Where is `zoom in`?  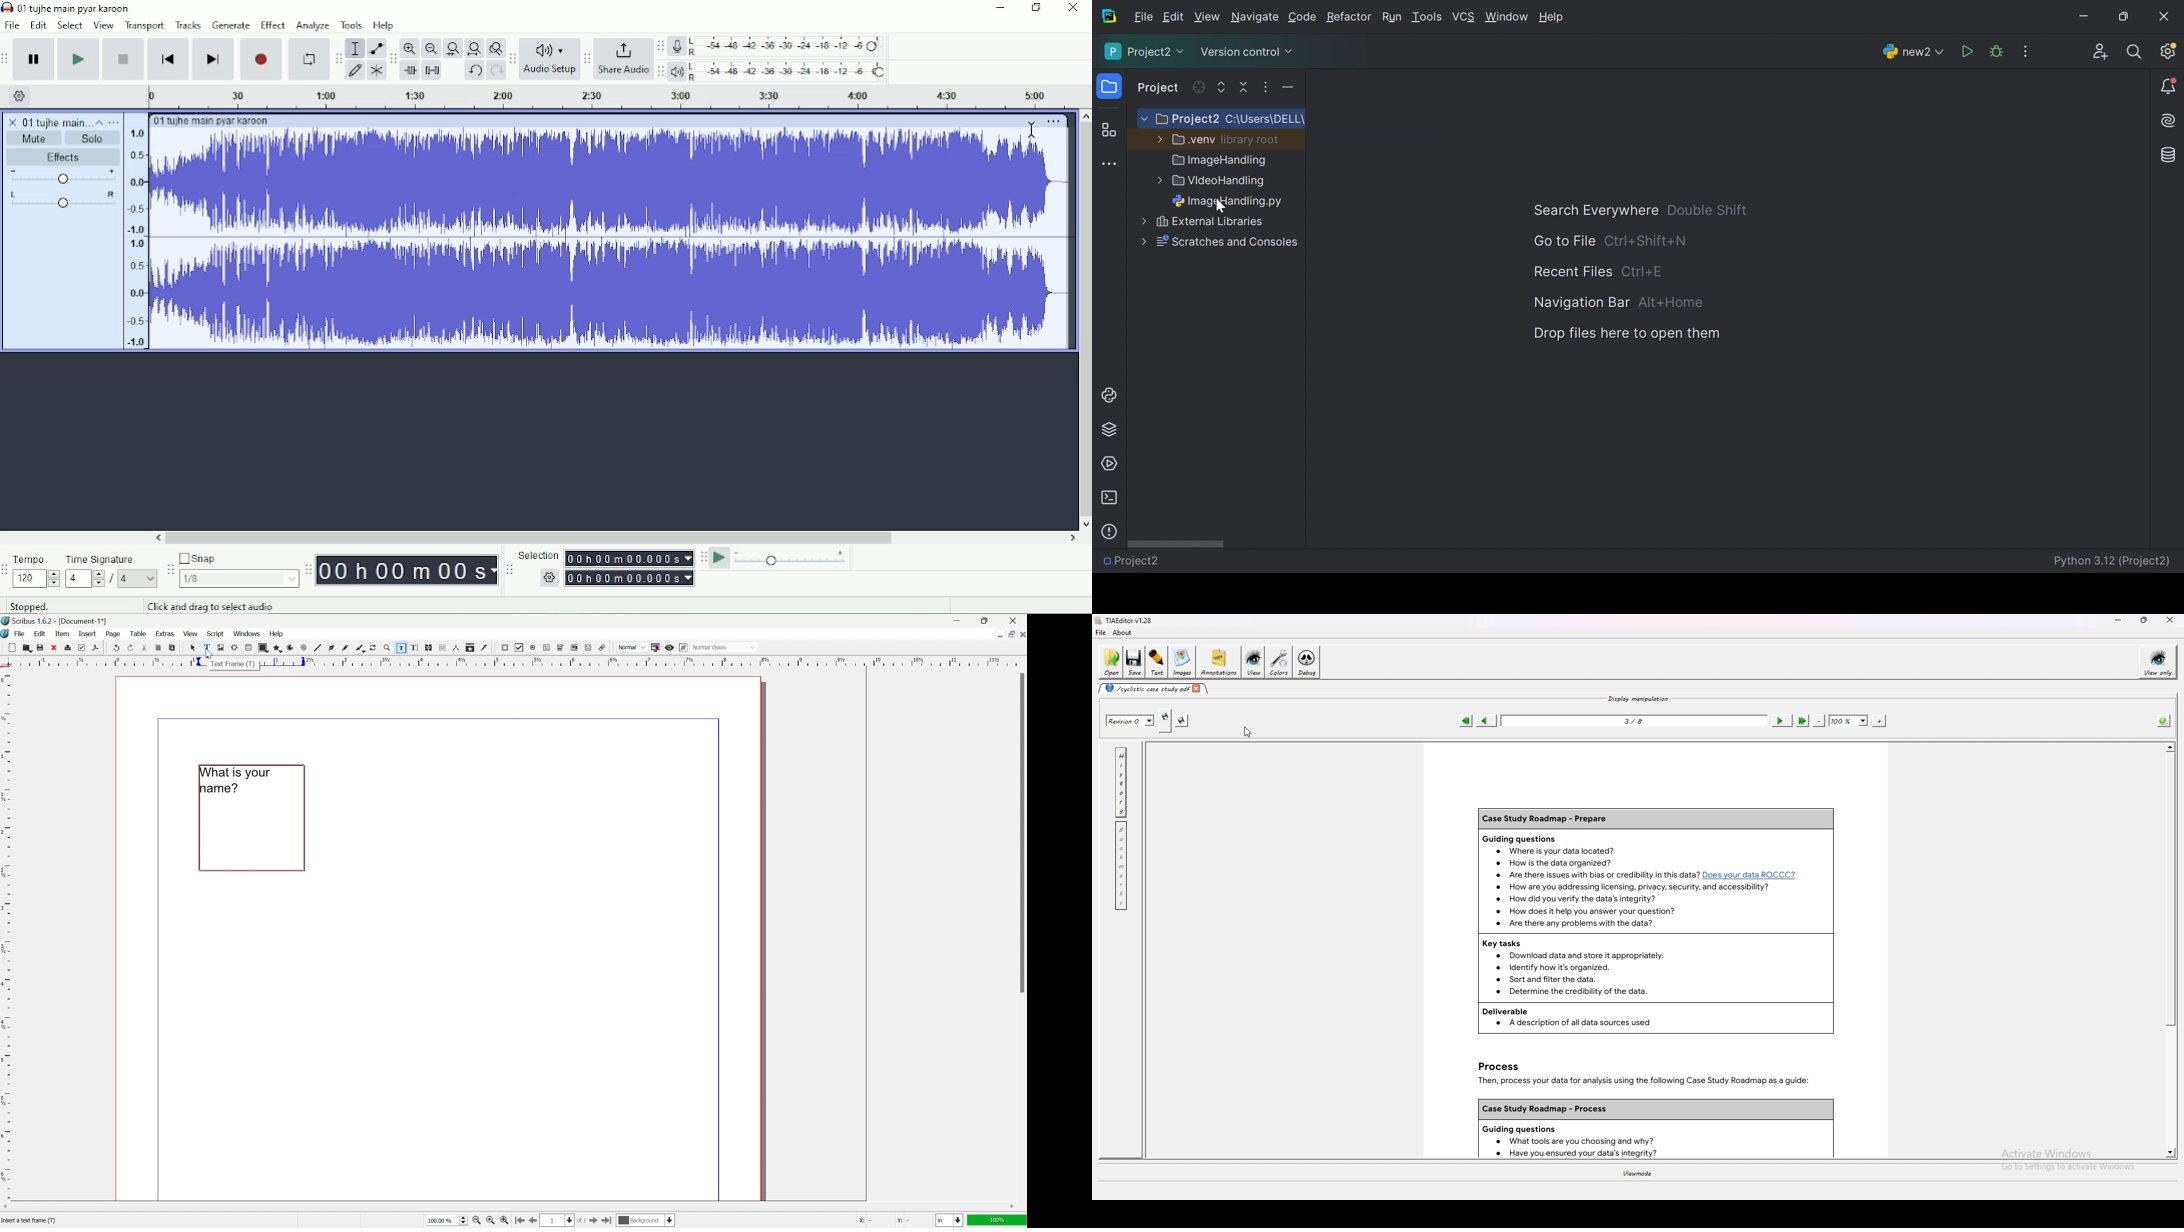 zoom in is located at coordinates (506, 1222).